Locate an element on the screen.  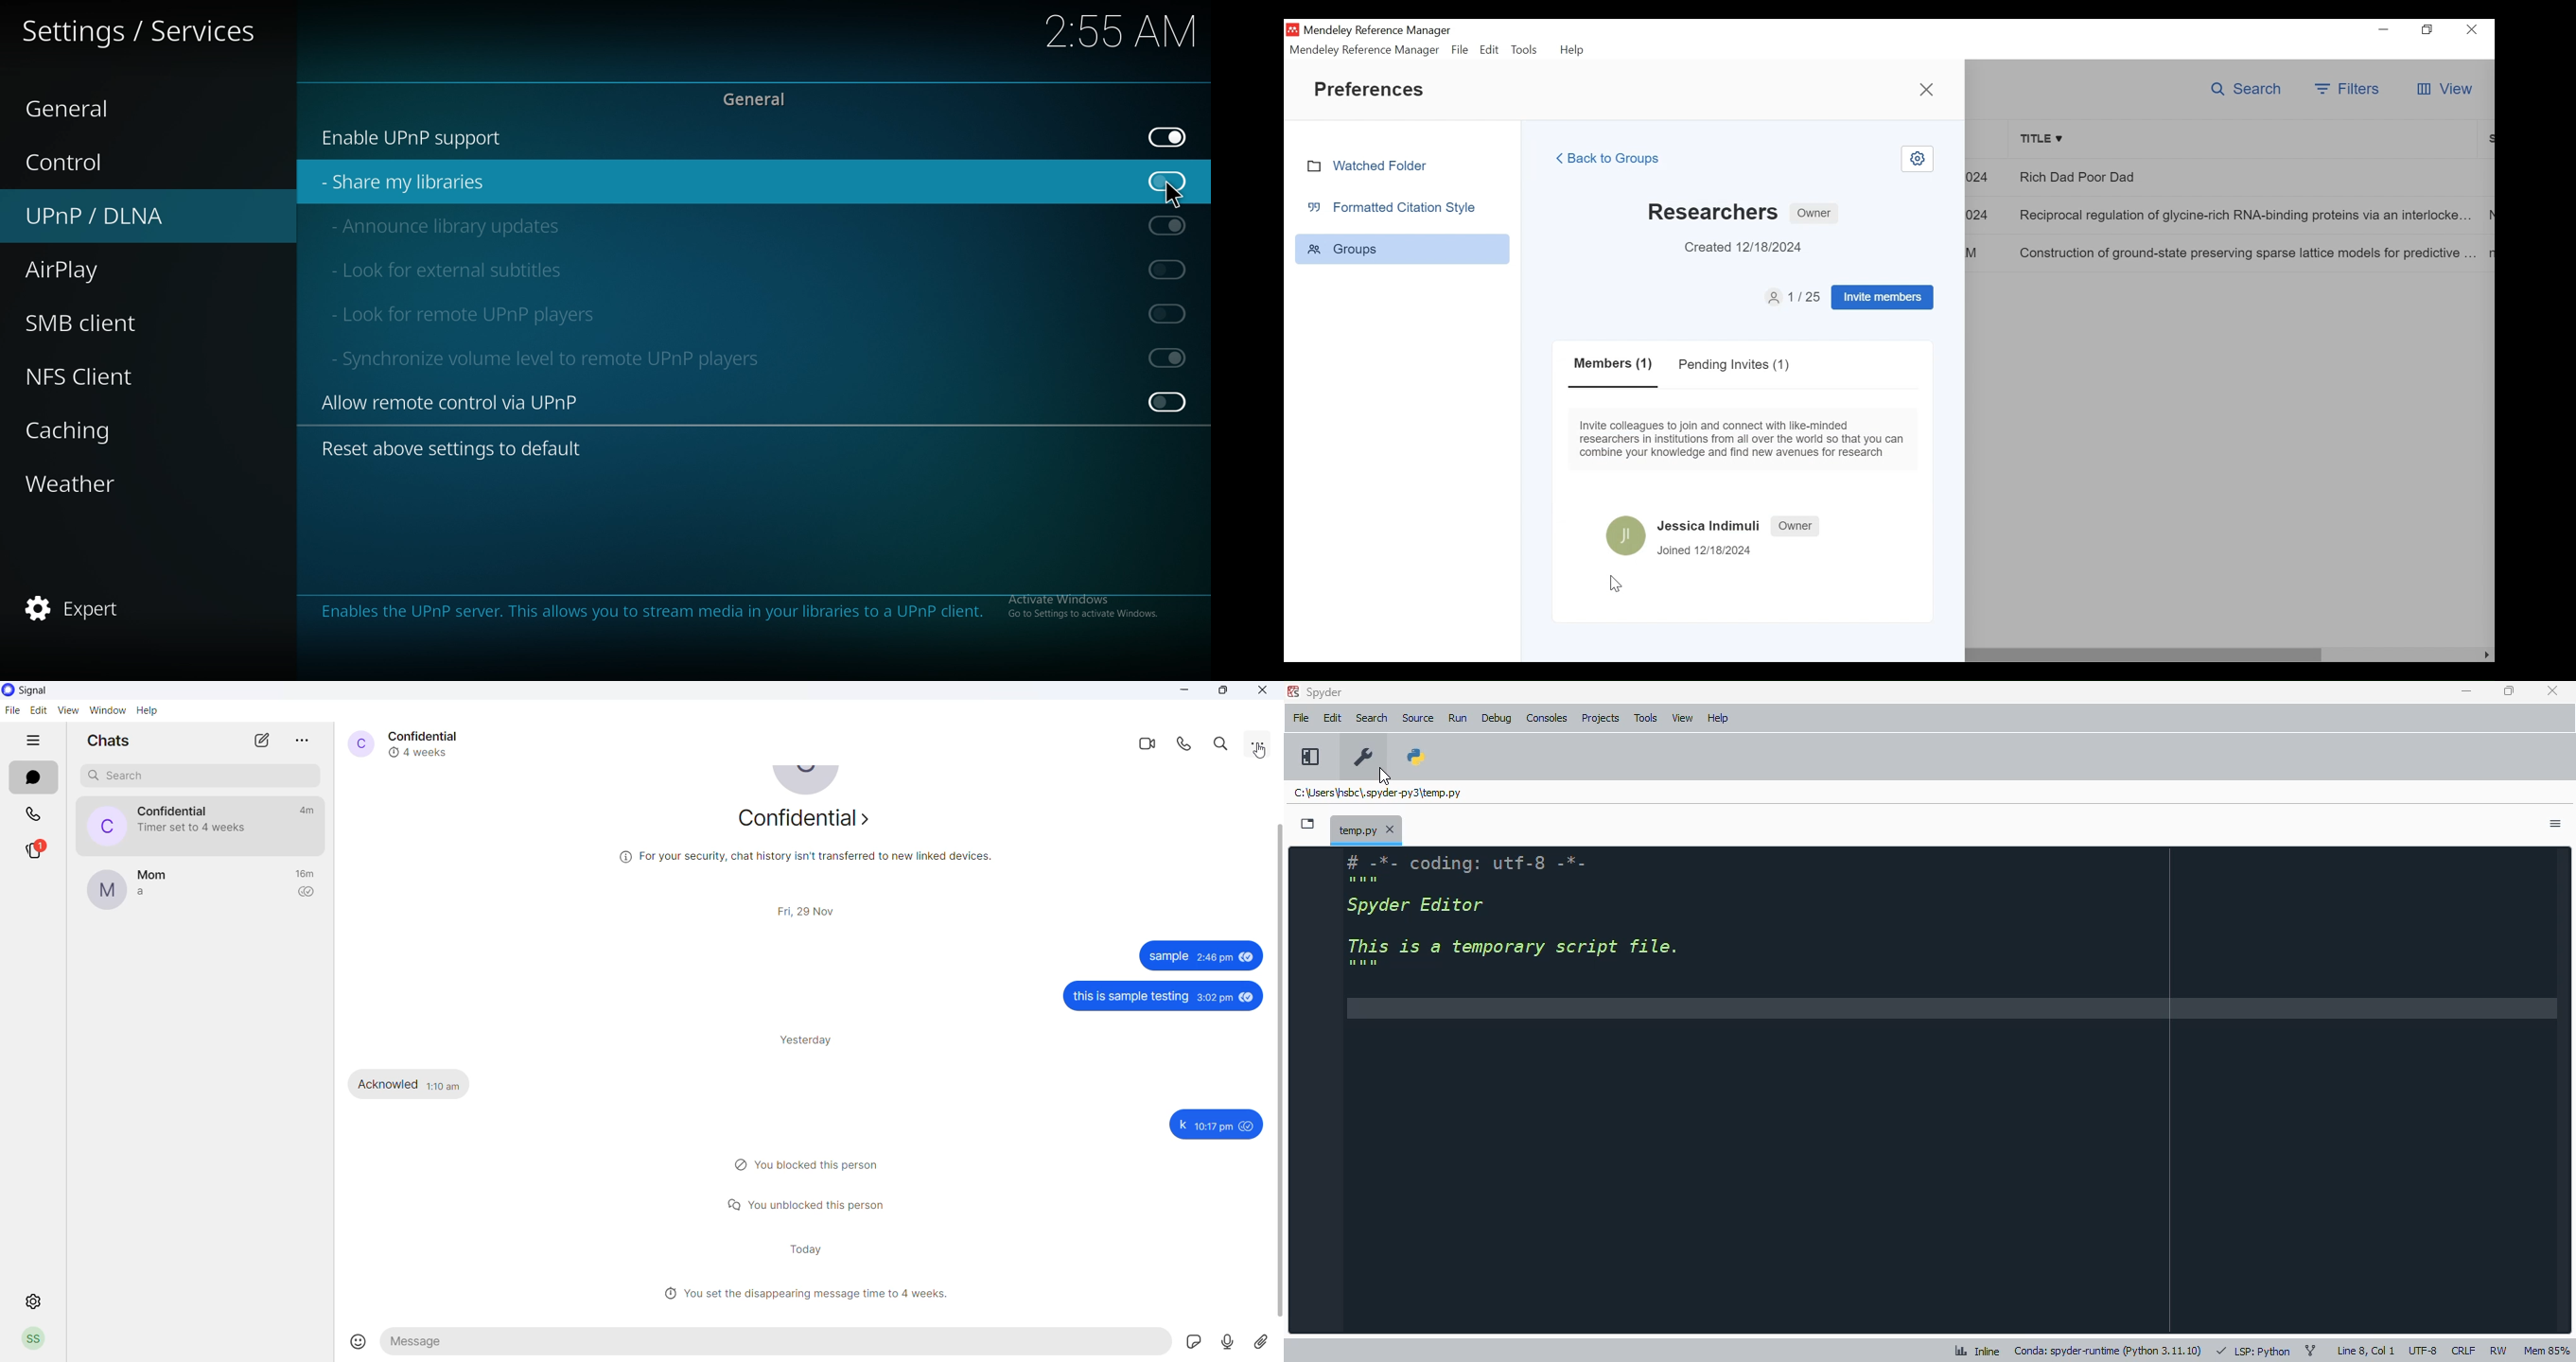
control is located at coordinates (96, 163).